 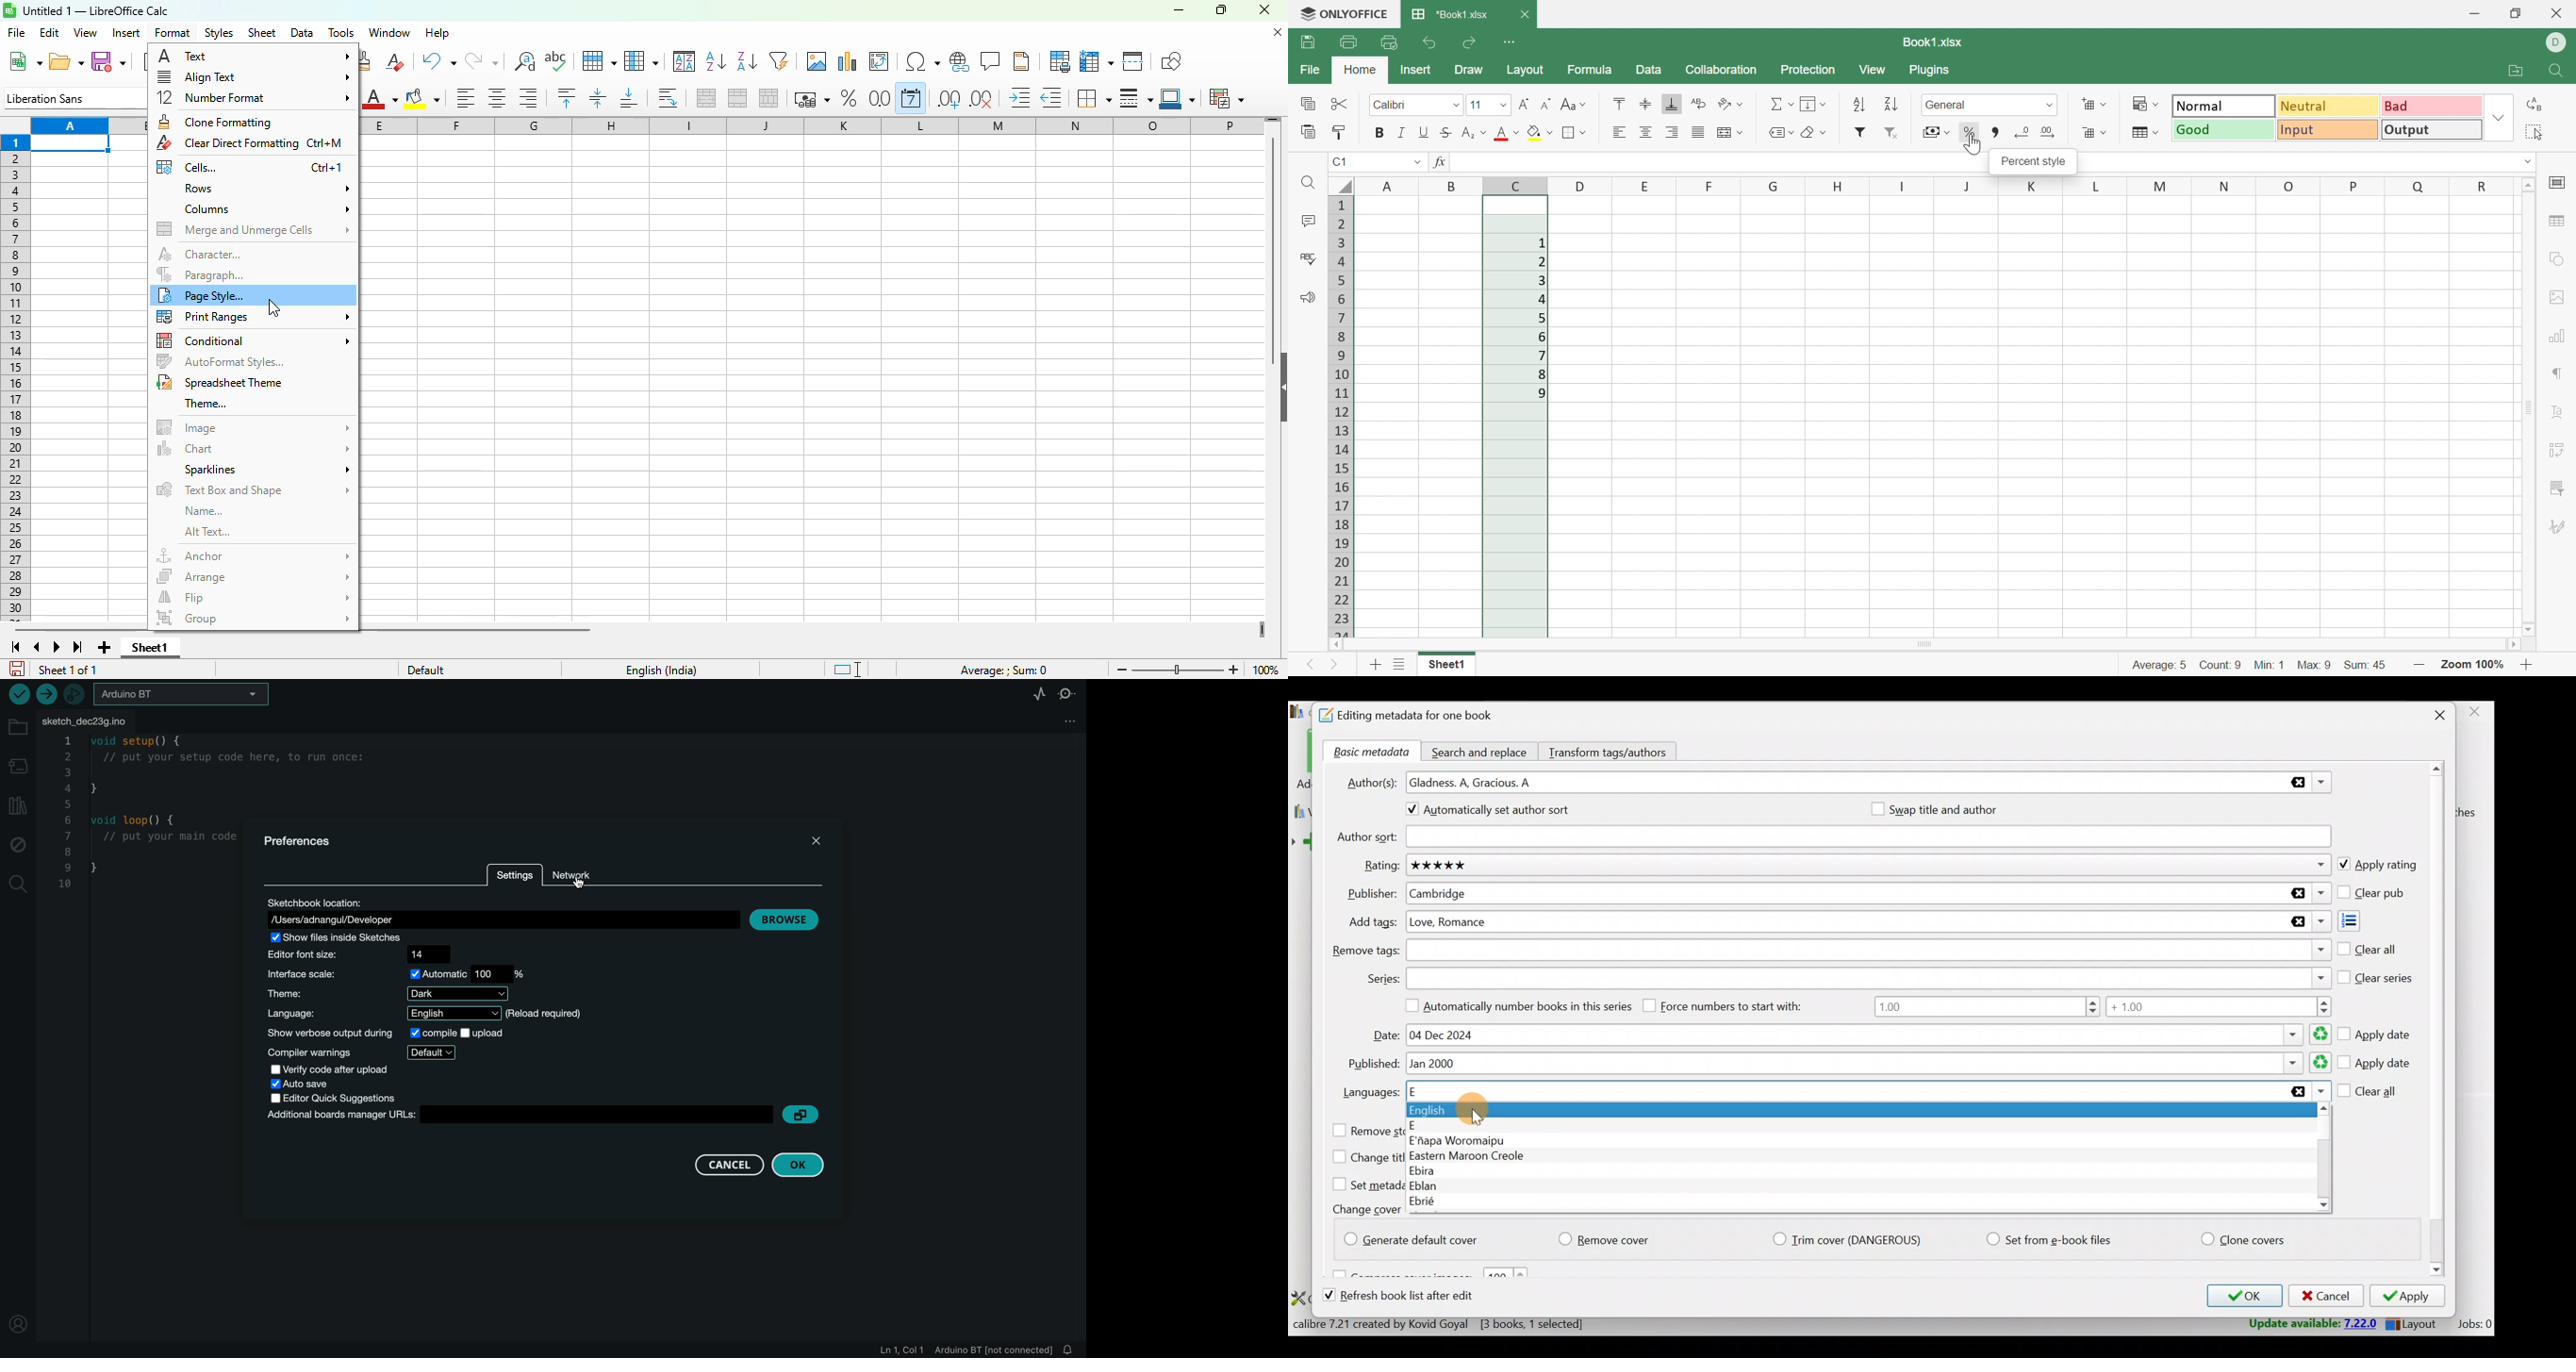 I want to click on format as number, so click(x=881, y=97).